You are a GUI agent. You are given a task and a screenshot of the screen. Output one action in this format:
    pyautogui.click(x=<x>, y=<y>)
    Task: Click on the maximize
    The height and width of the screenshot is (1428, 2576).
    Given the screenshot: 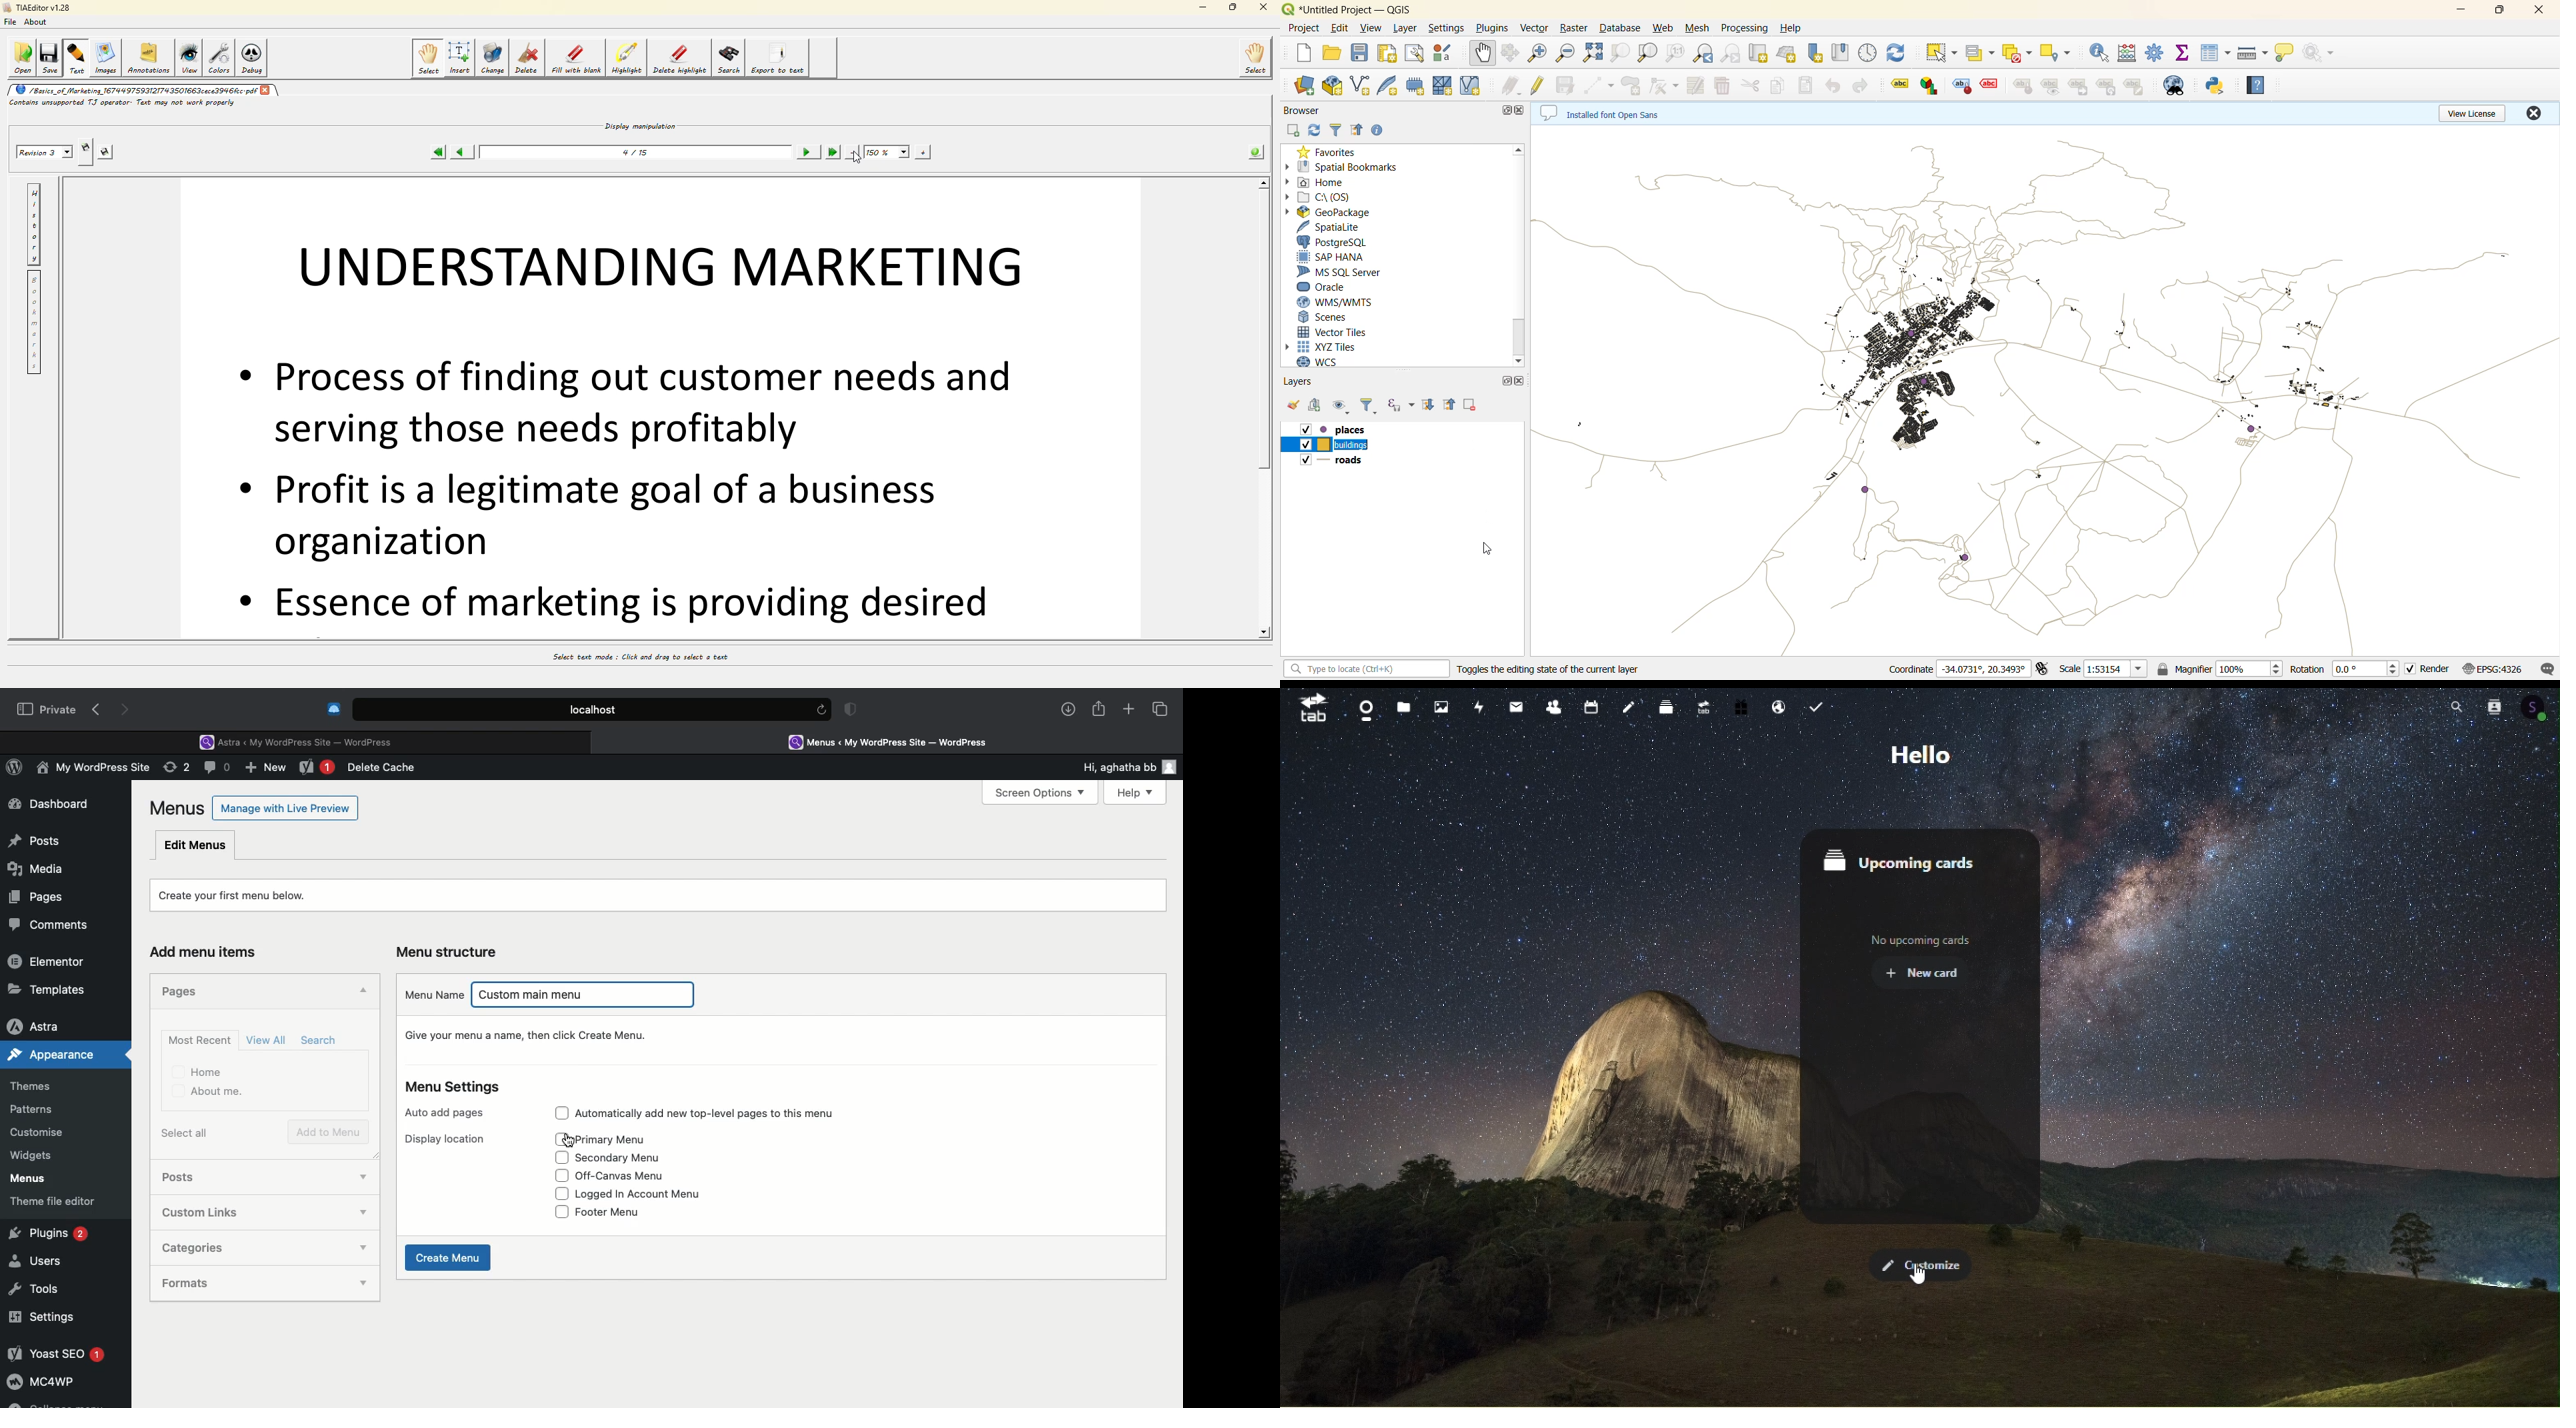 What is the action you would take?
    pyautogui.click(x=1505, y=380)
    